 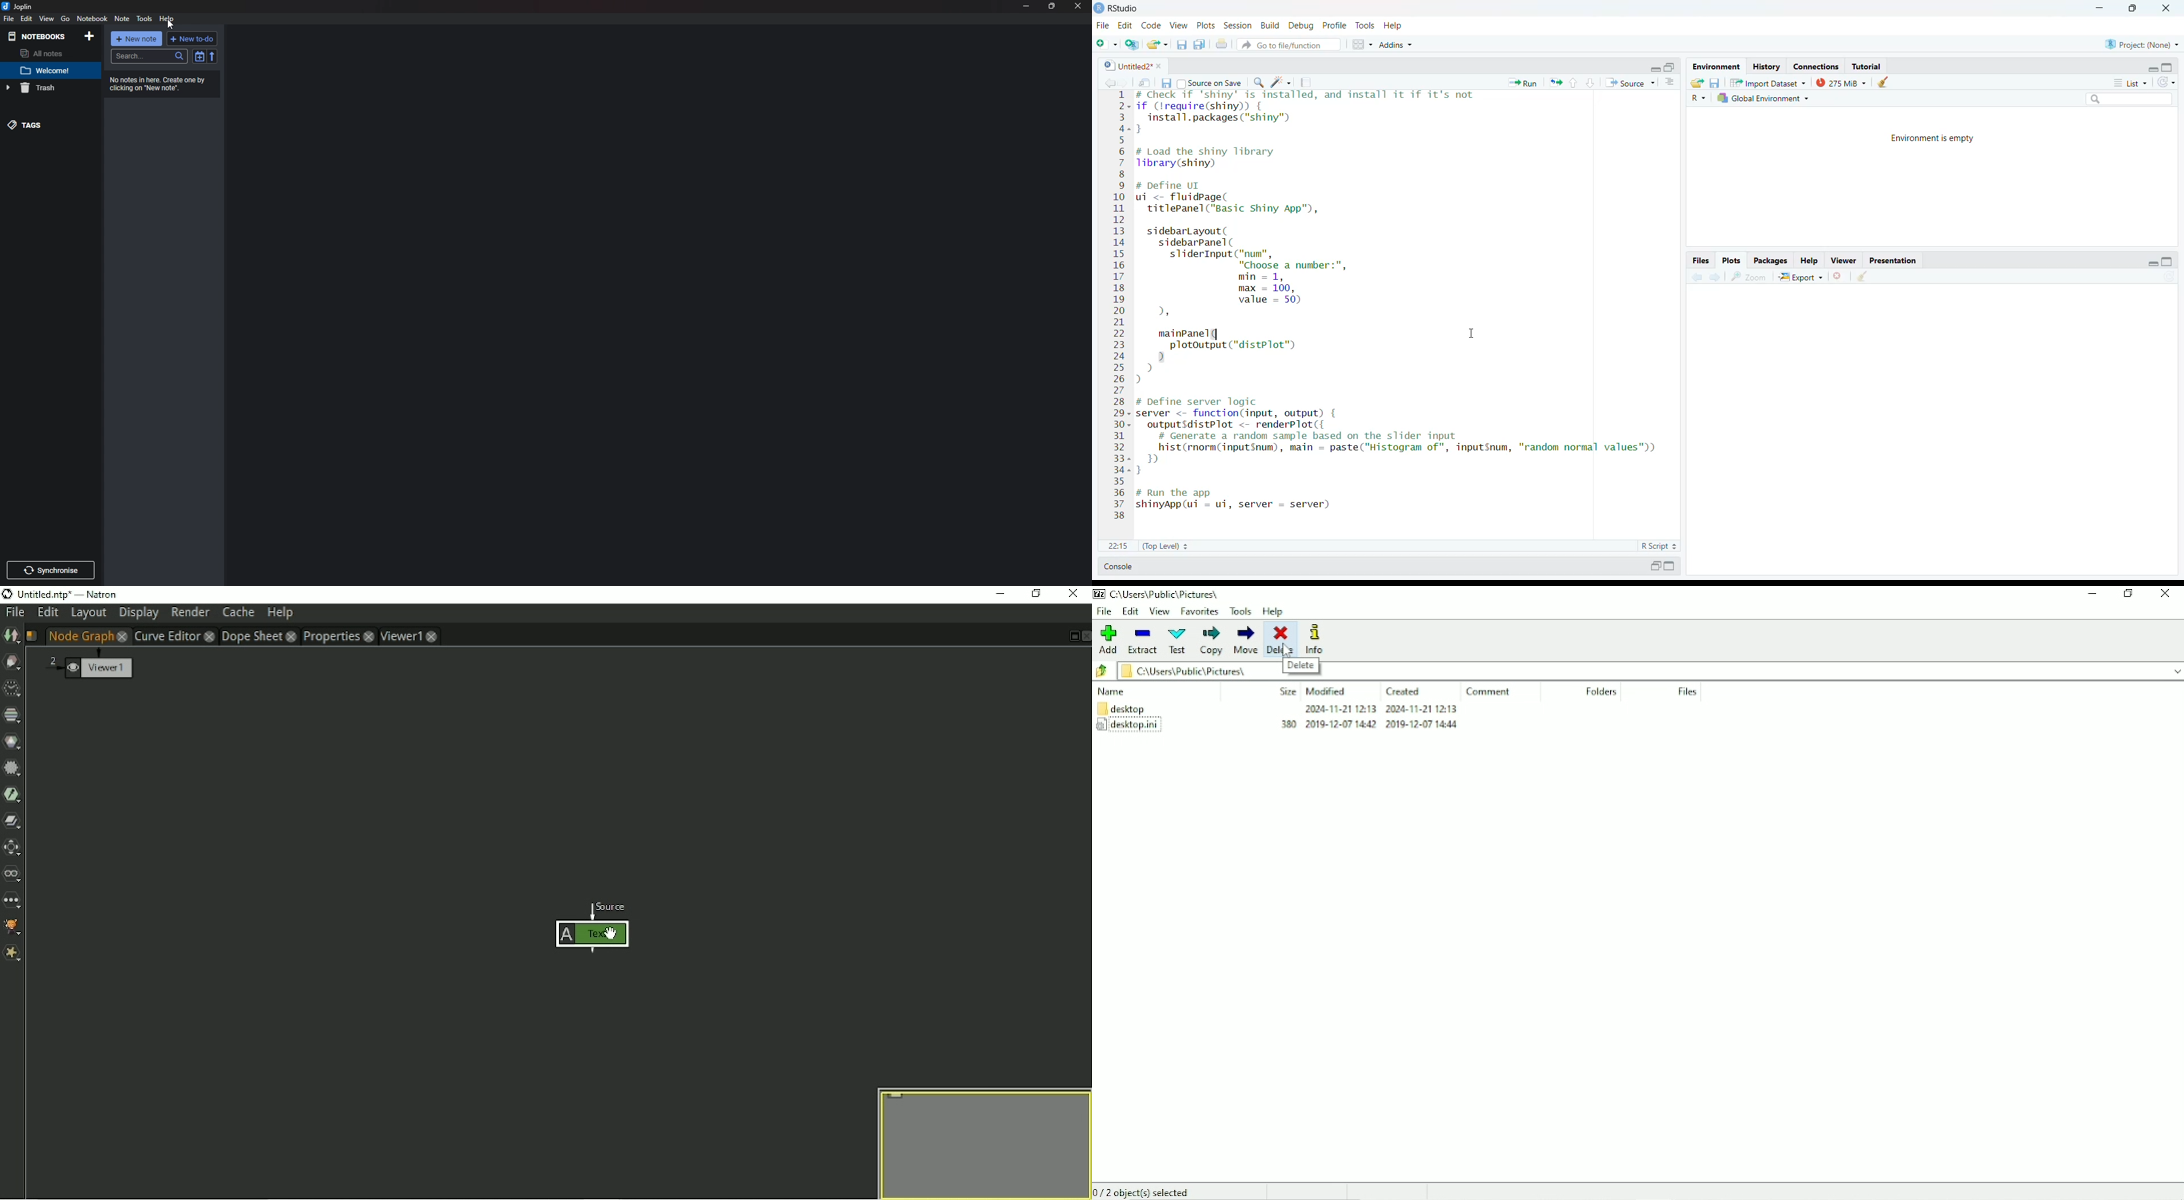 I want to click on check if shiny is installed and install if its not  if (require(shiny)) {install.packages ("shiny")a }, so click(x=1305, y=112).